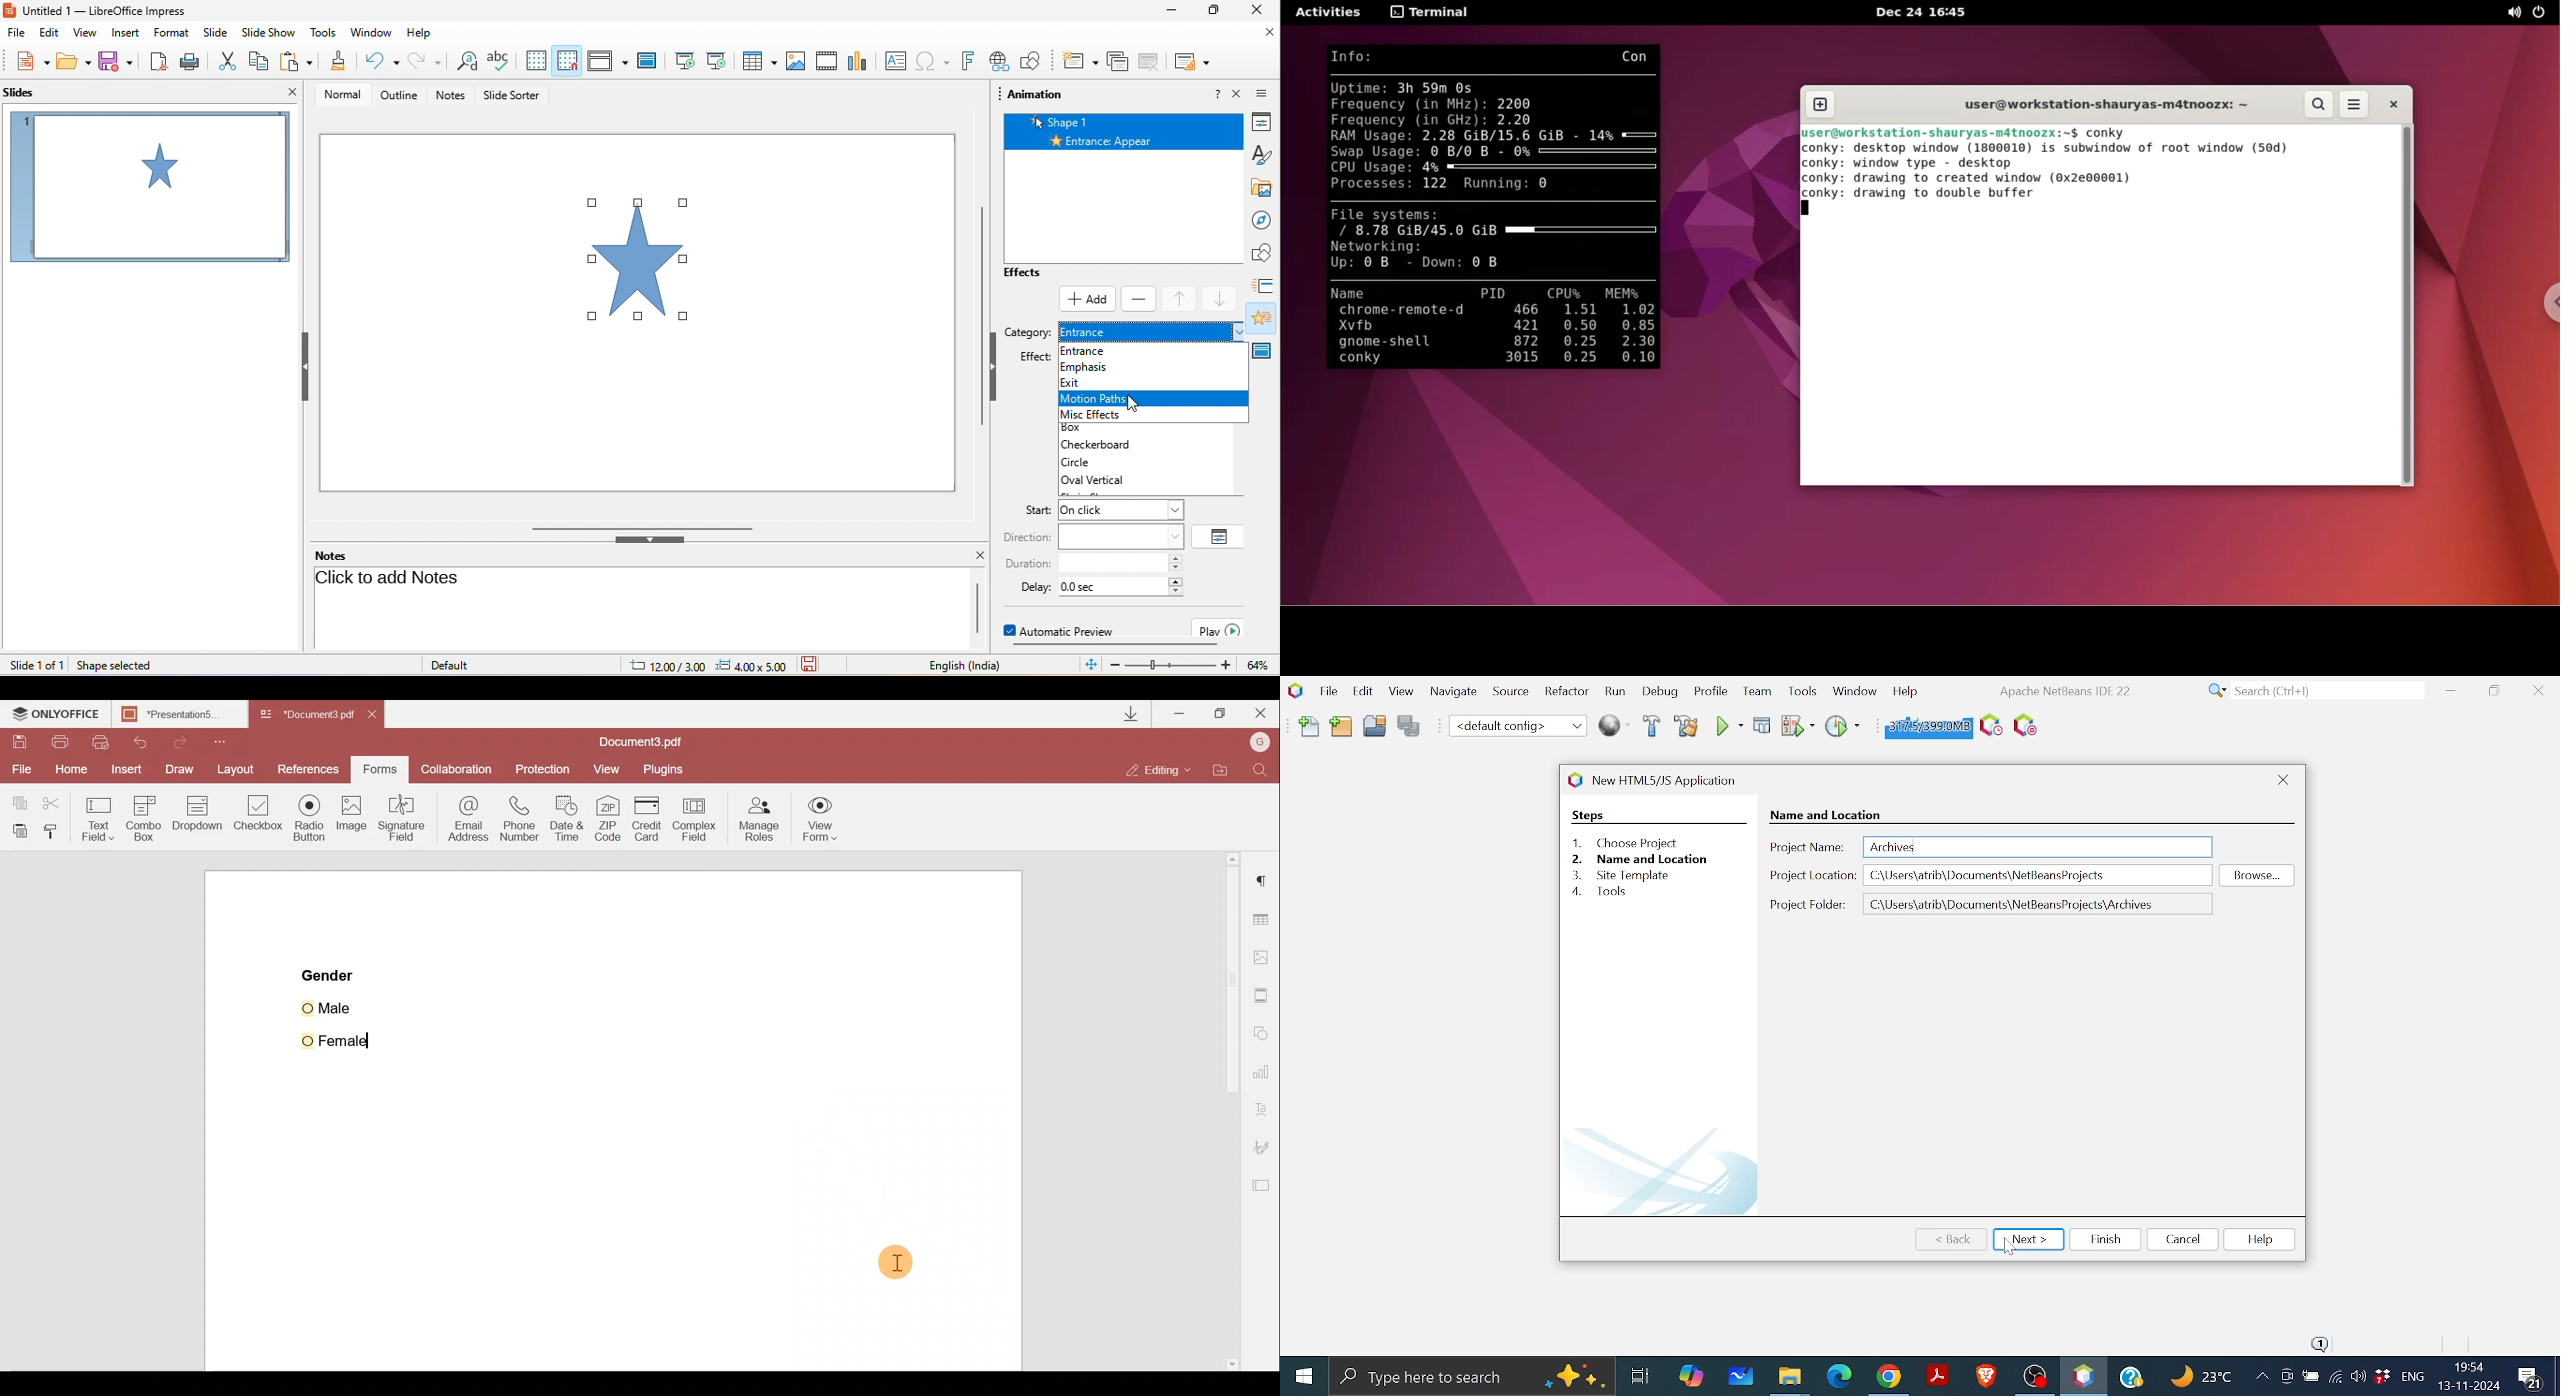 The width and height of the screenshot is (2576, 1400). Describe the element at coordinates (1326, 691) in the screenshot. I see `File` at that location.